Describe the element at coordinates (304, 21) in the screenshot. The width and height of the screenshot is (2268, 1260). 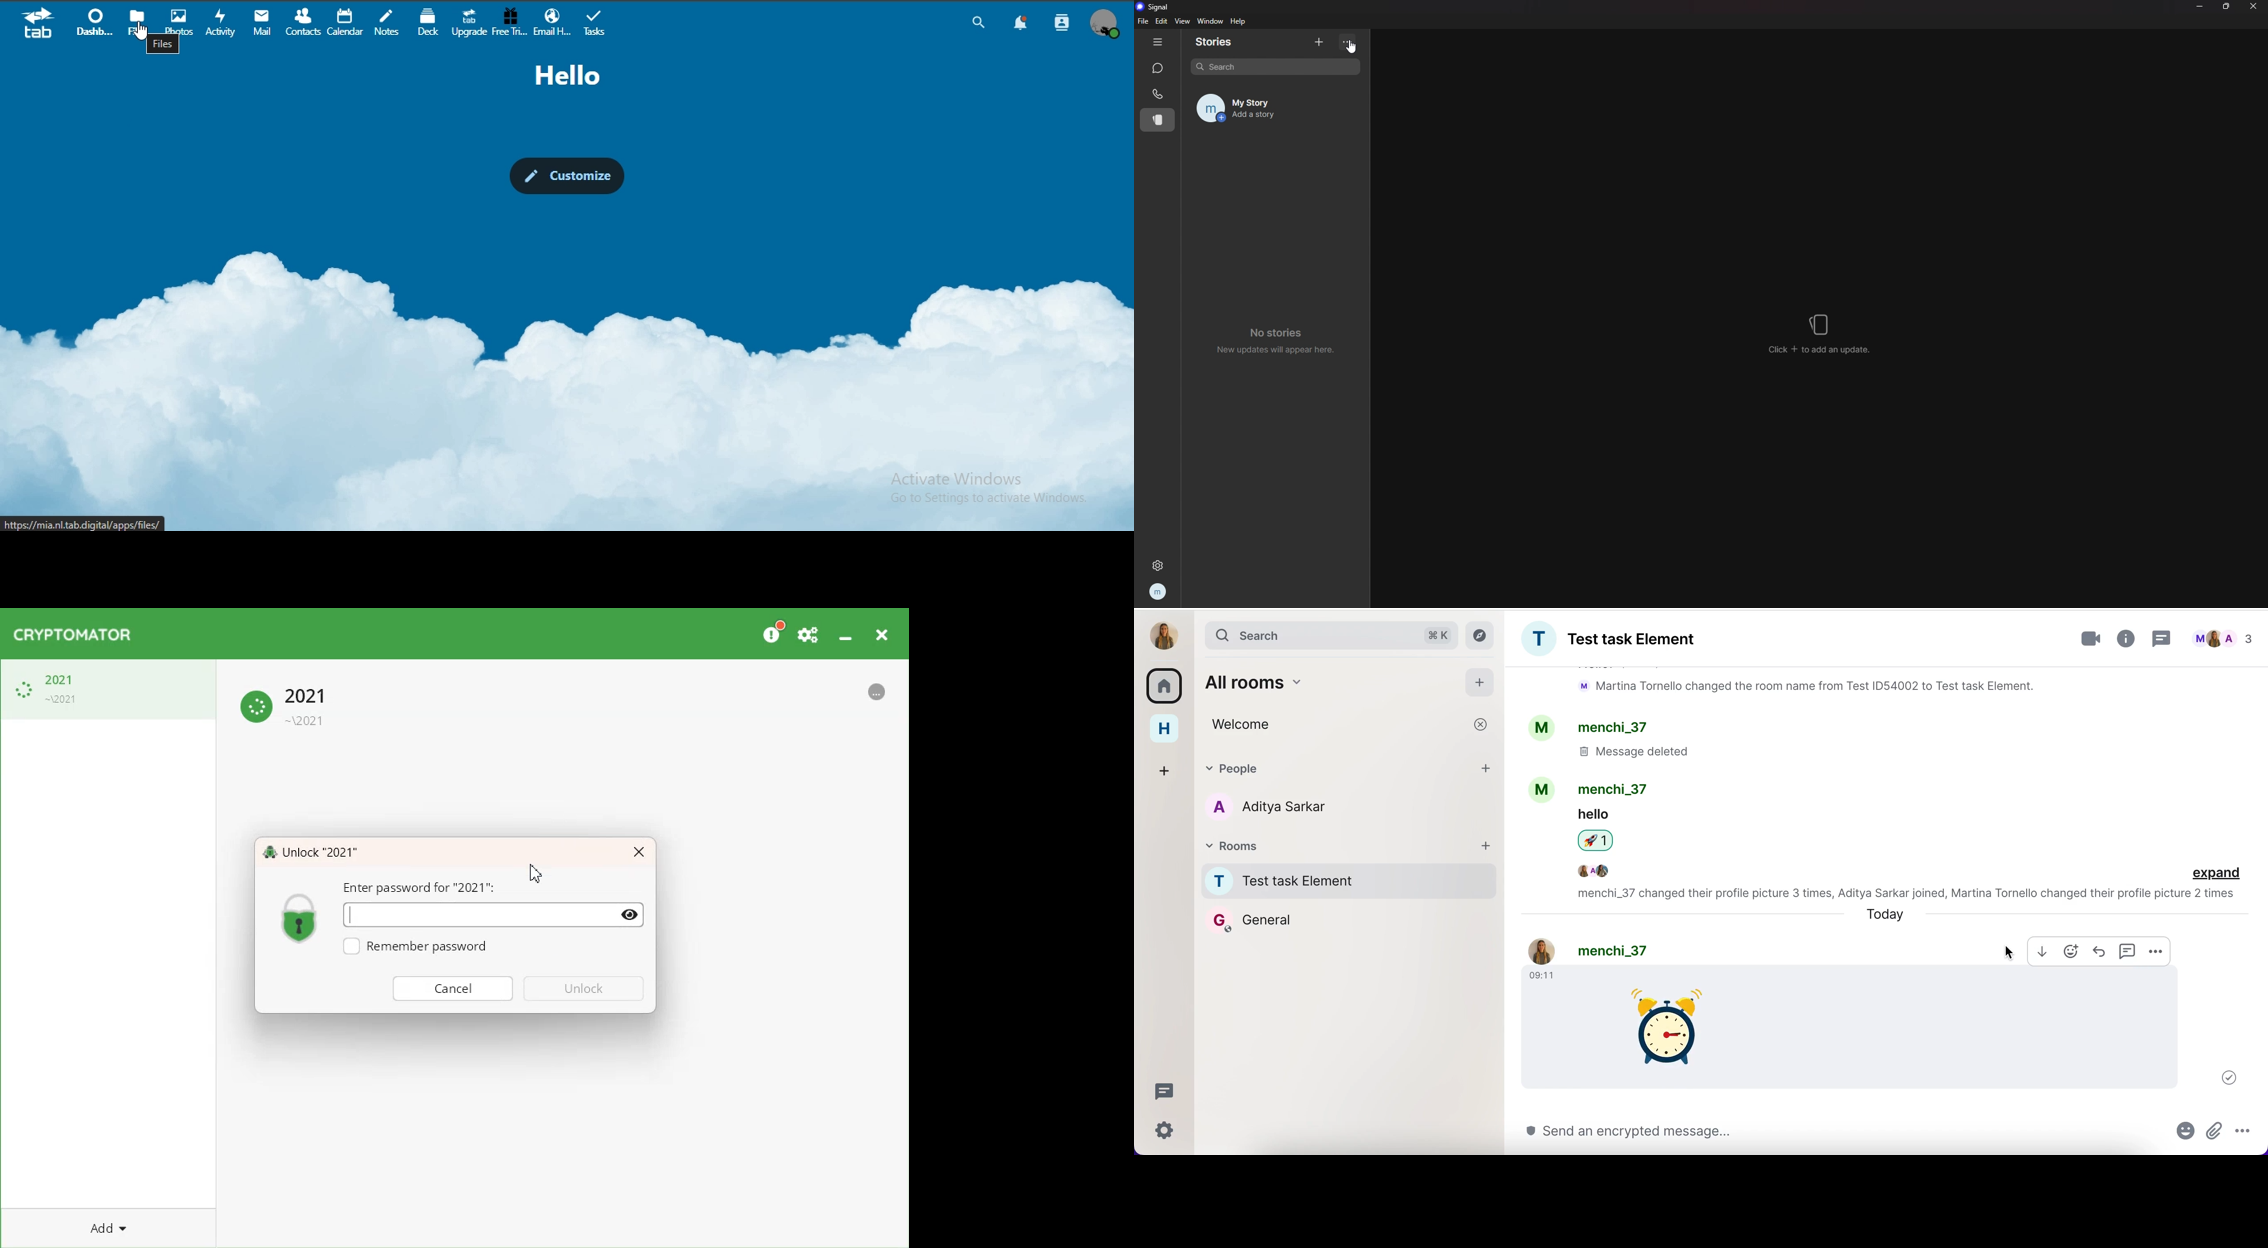
I see `contacts` at that location.